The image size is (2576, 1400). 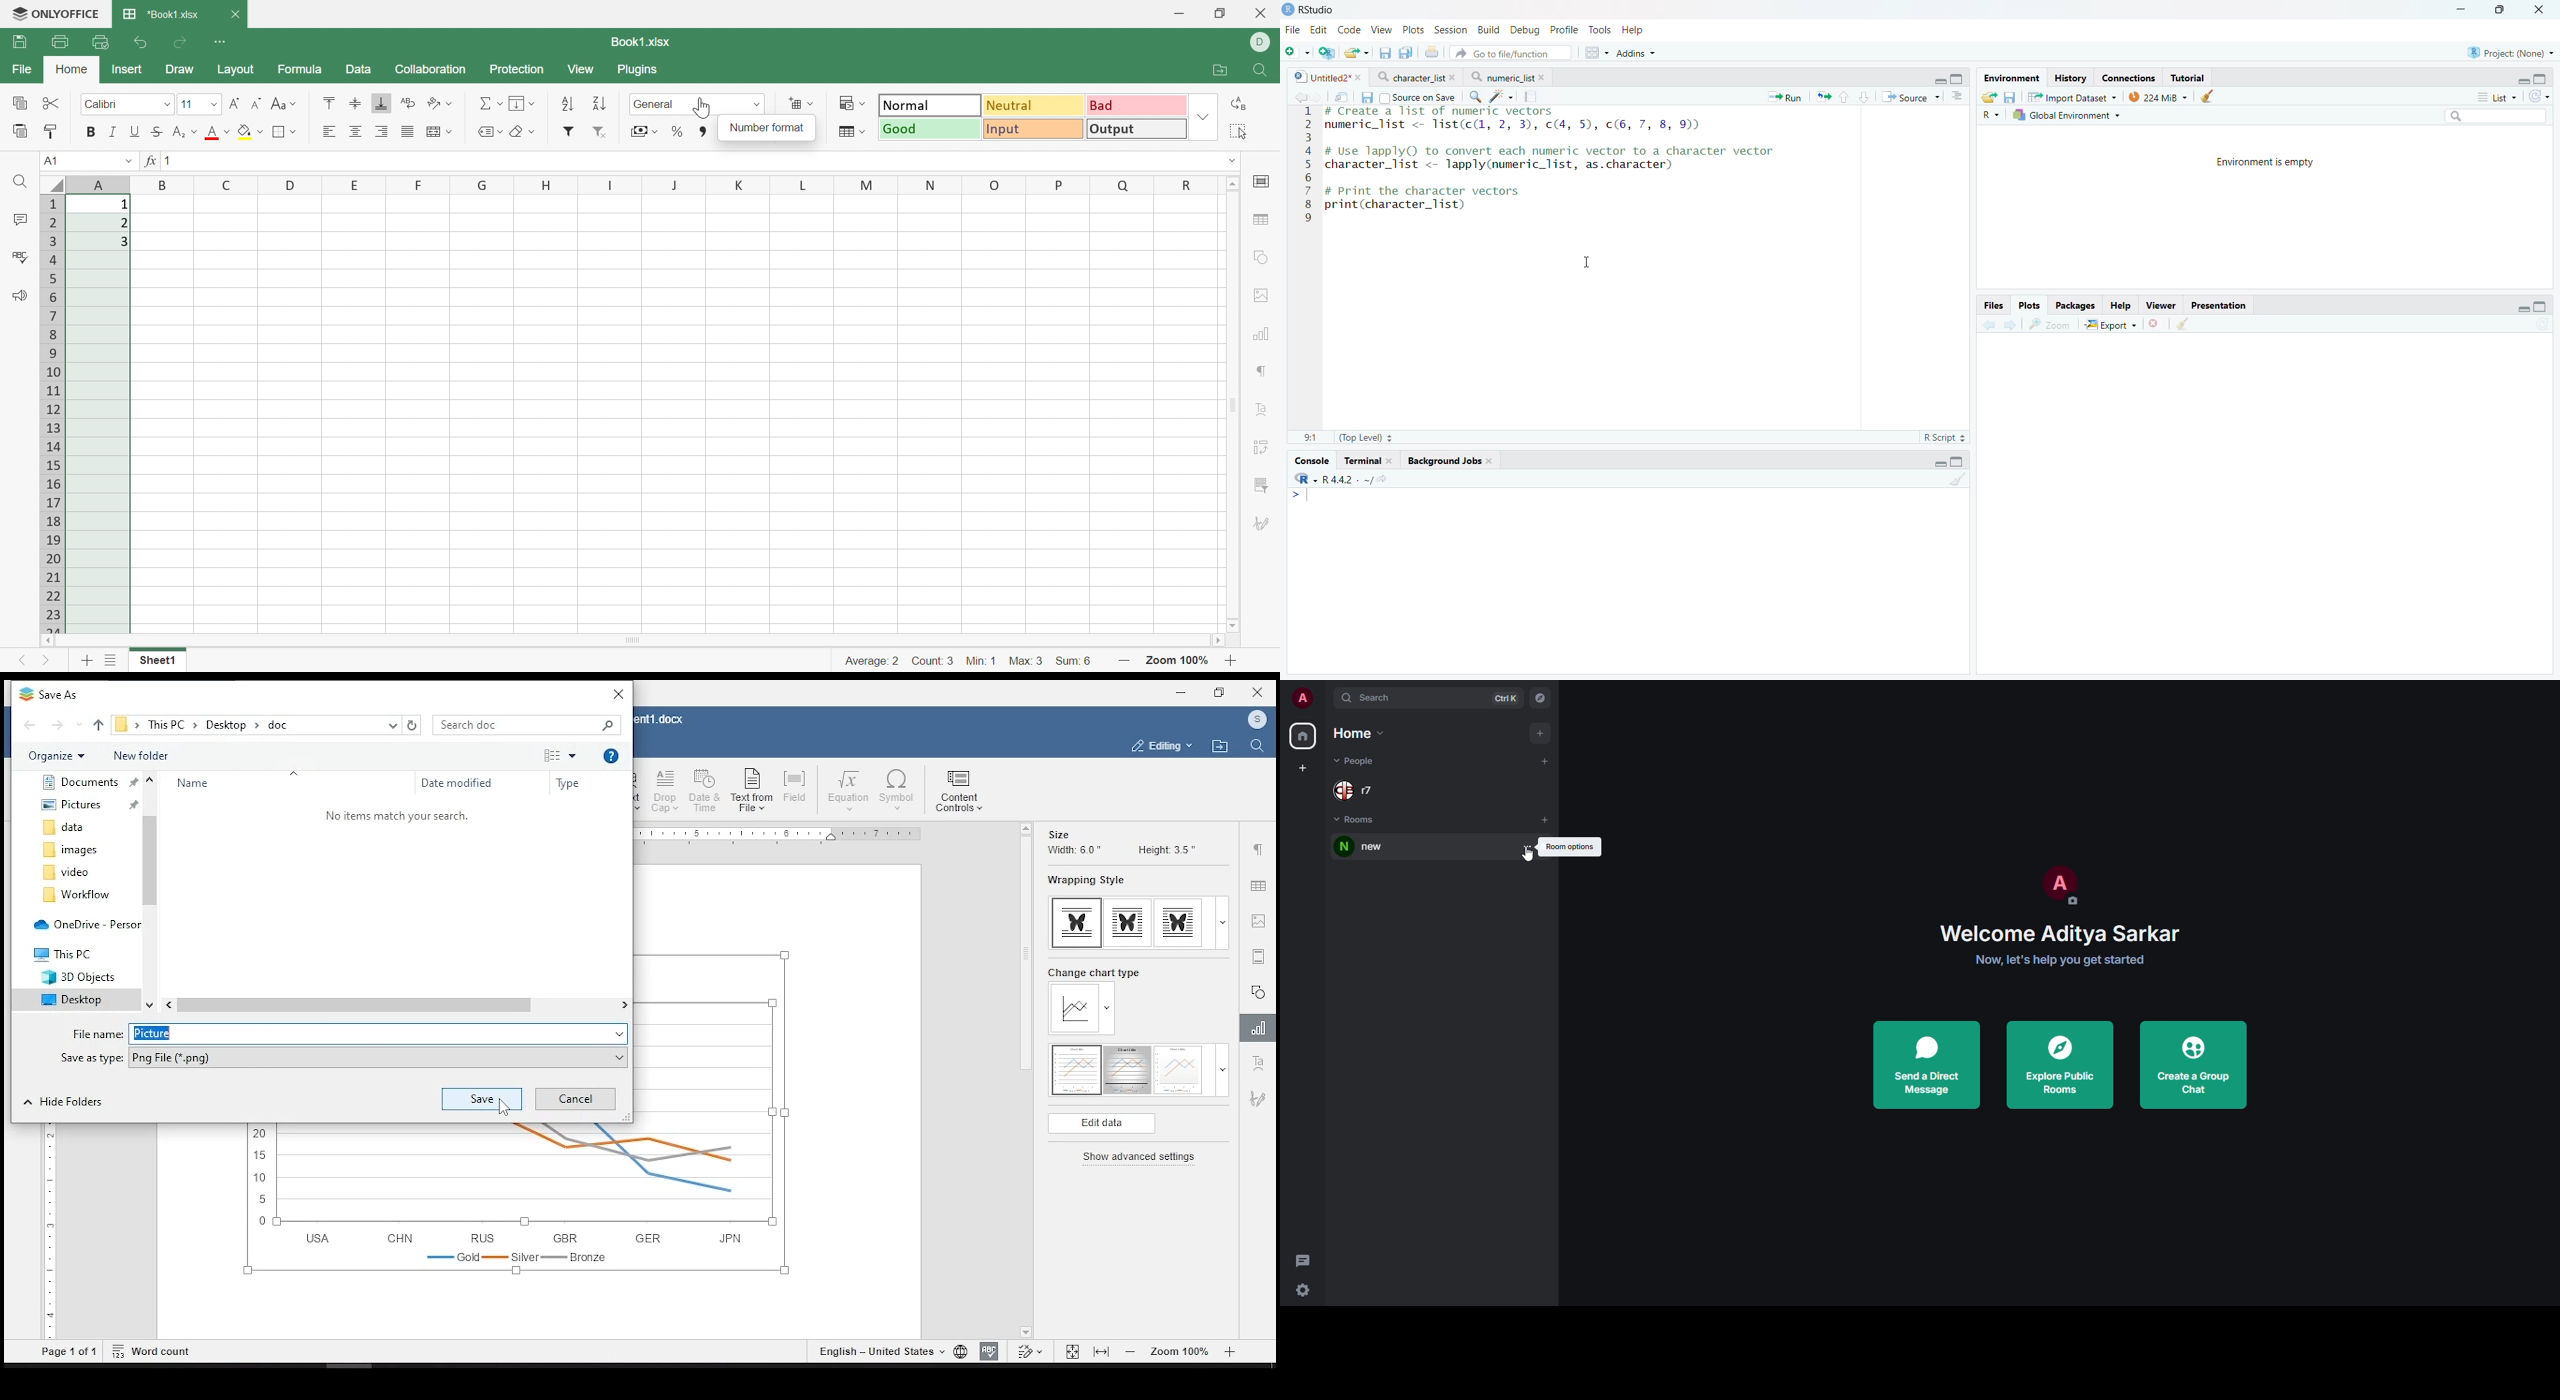 What do you see at coordinates (851, 103) in the screenshot?
I see `Conditional formatting` at bounding box center [851, 103].